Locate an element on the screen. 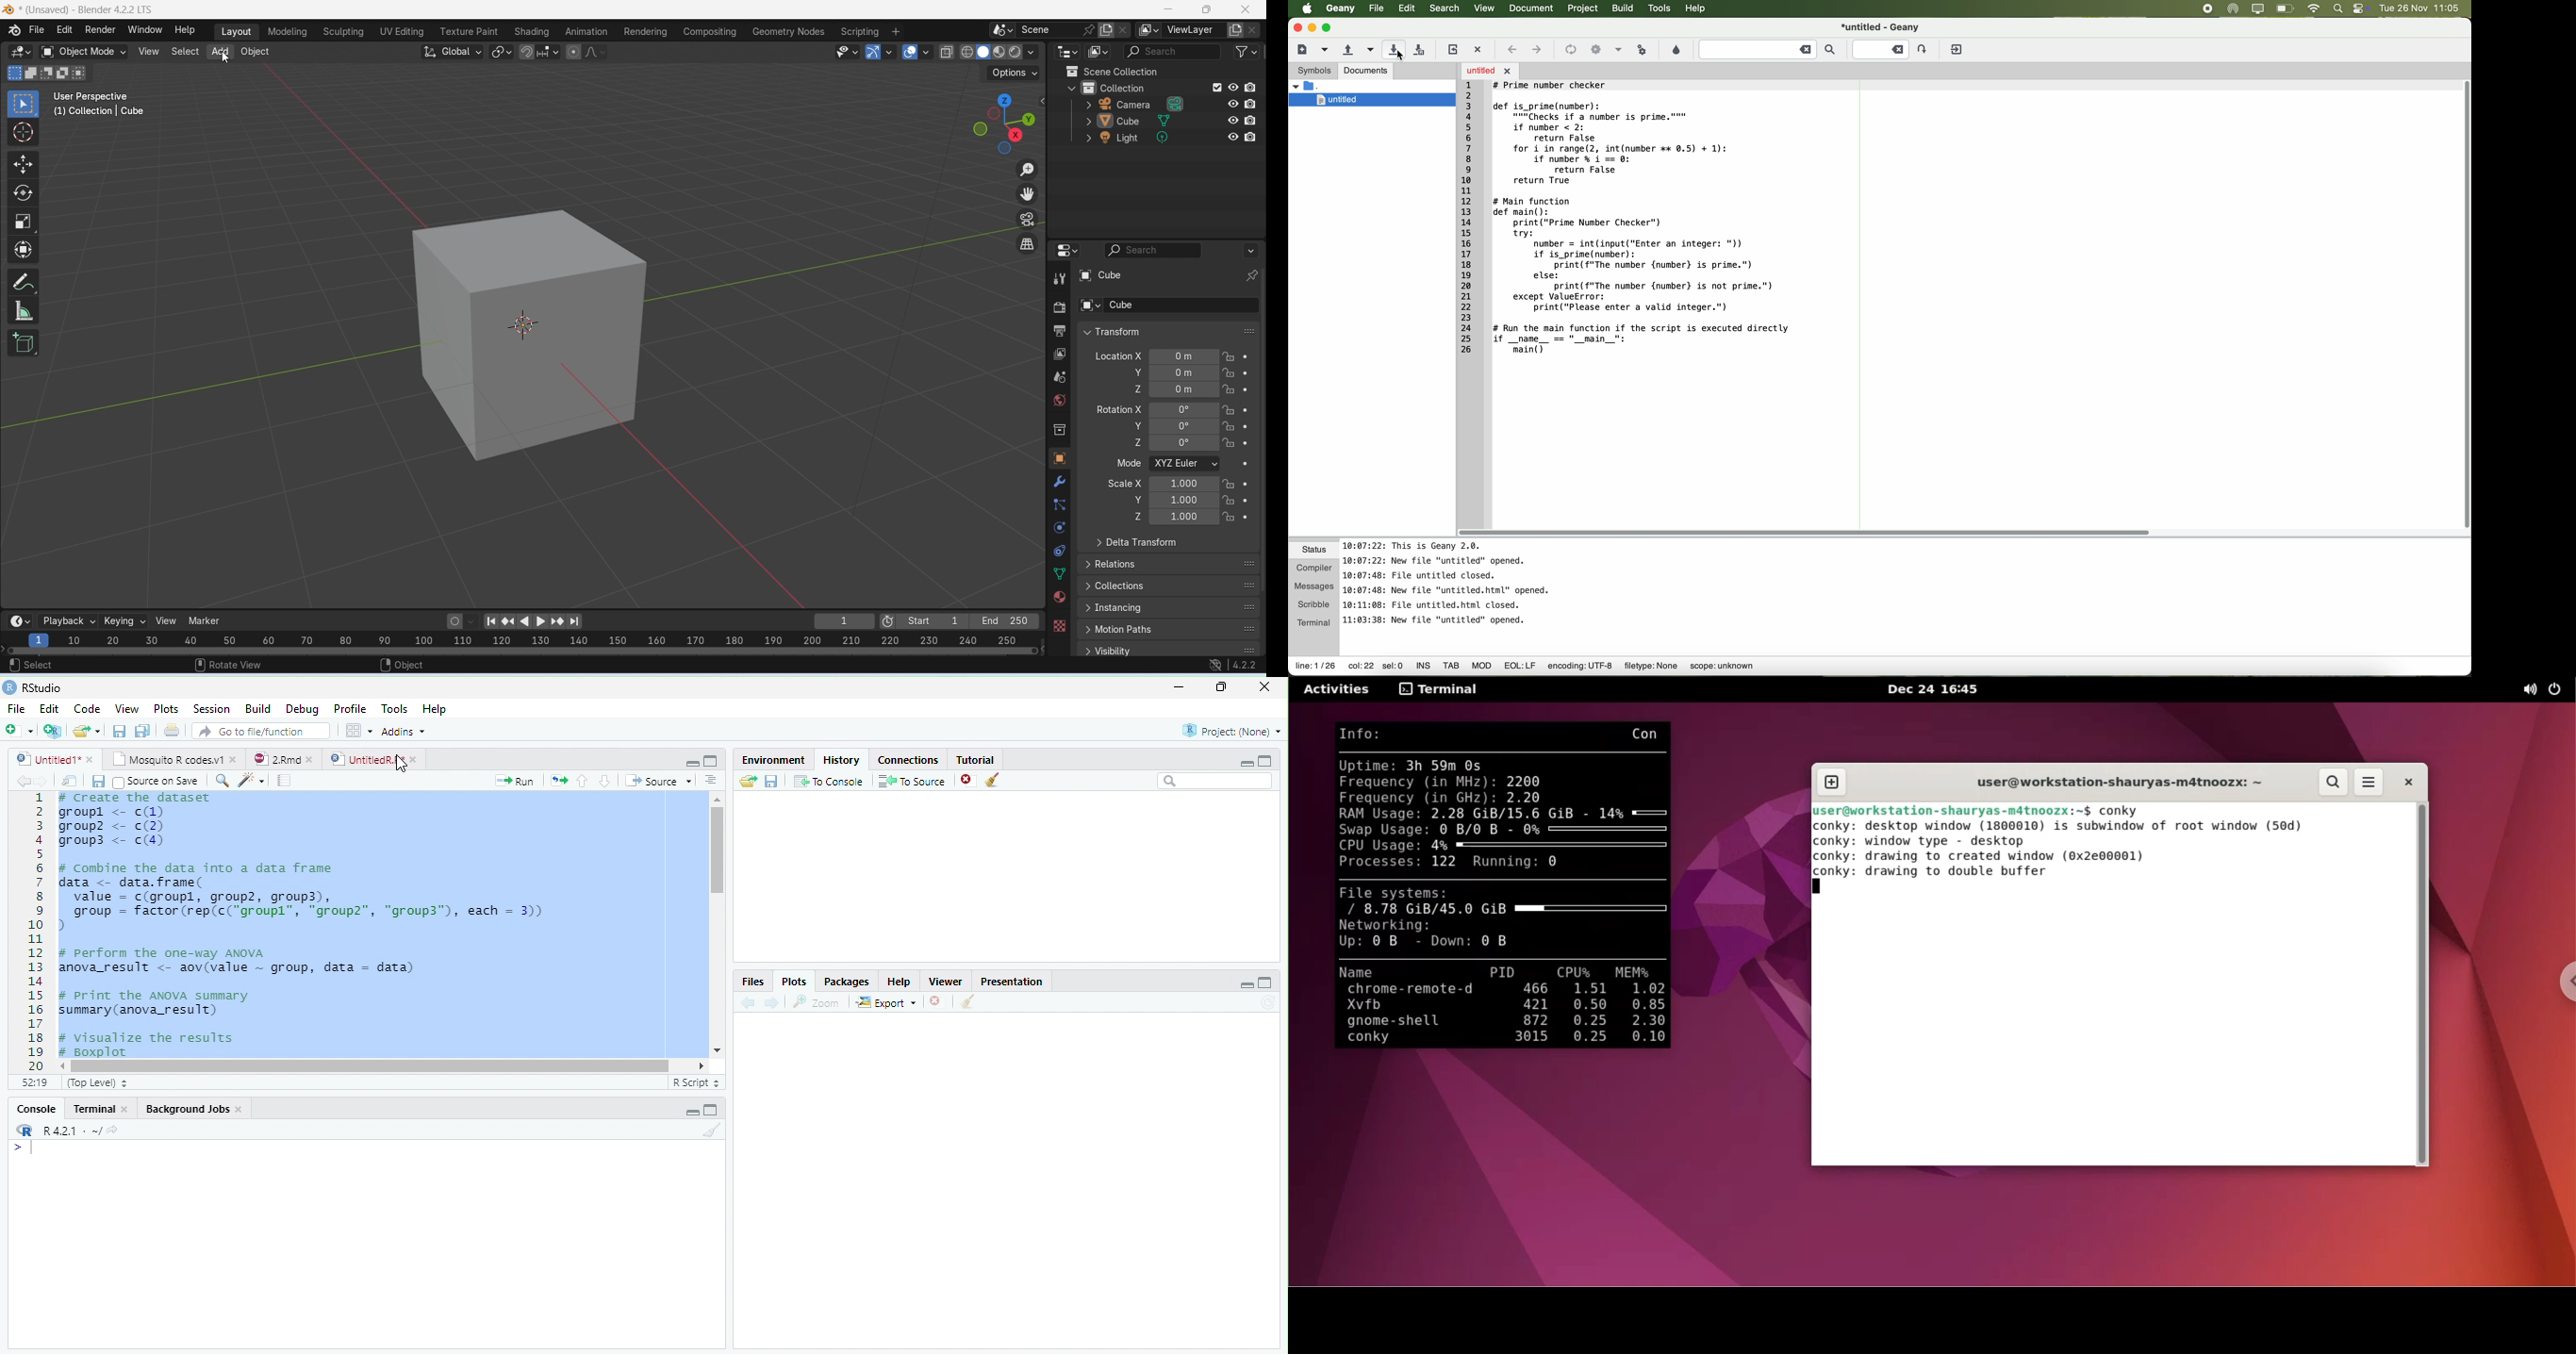  Plots is located at coordinates (166, 709).